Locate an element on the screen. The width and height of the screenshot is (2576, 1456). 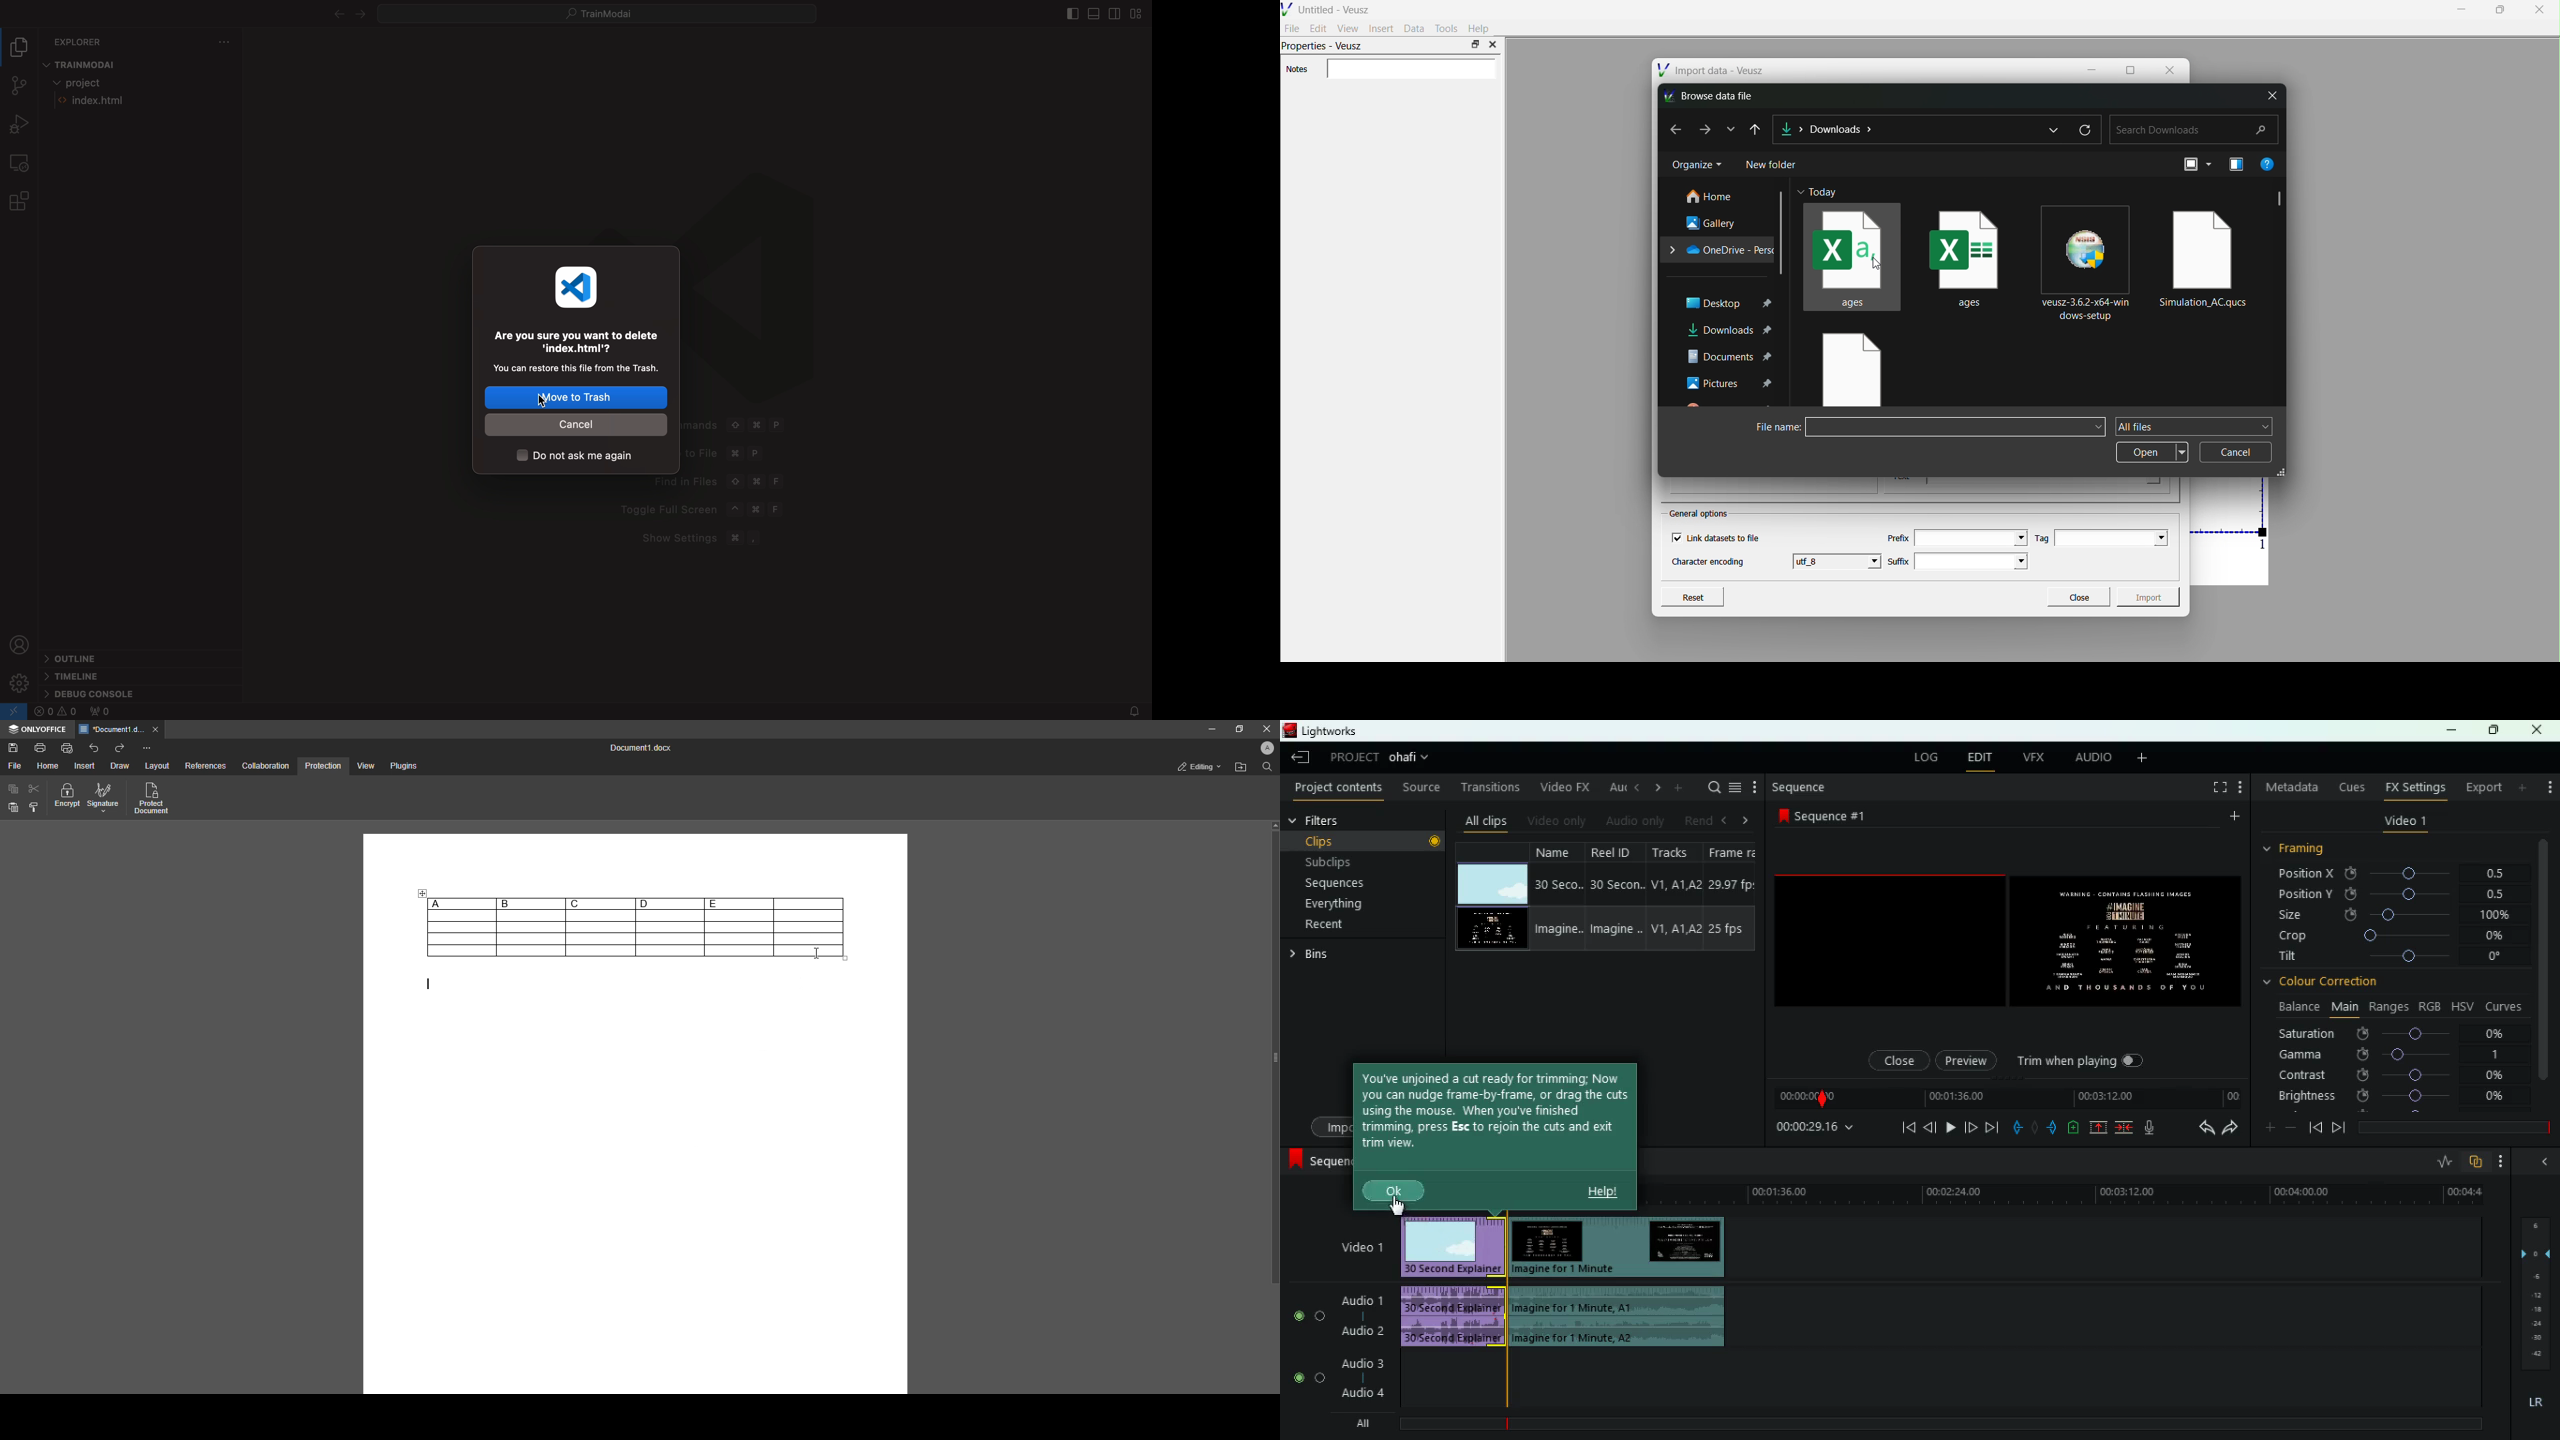
Document 1 is located at coordinates (637, 749).